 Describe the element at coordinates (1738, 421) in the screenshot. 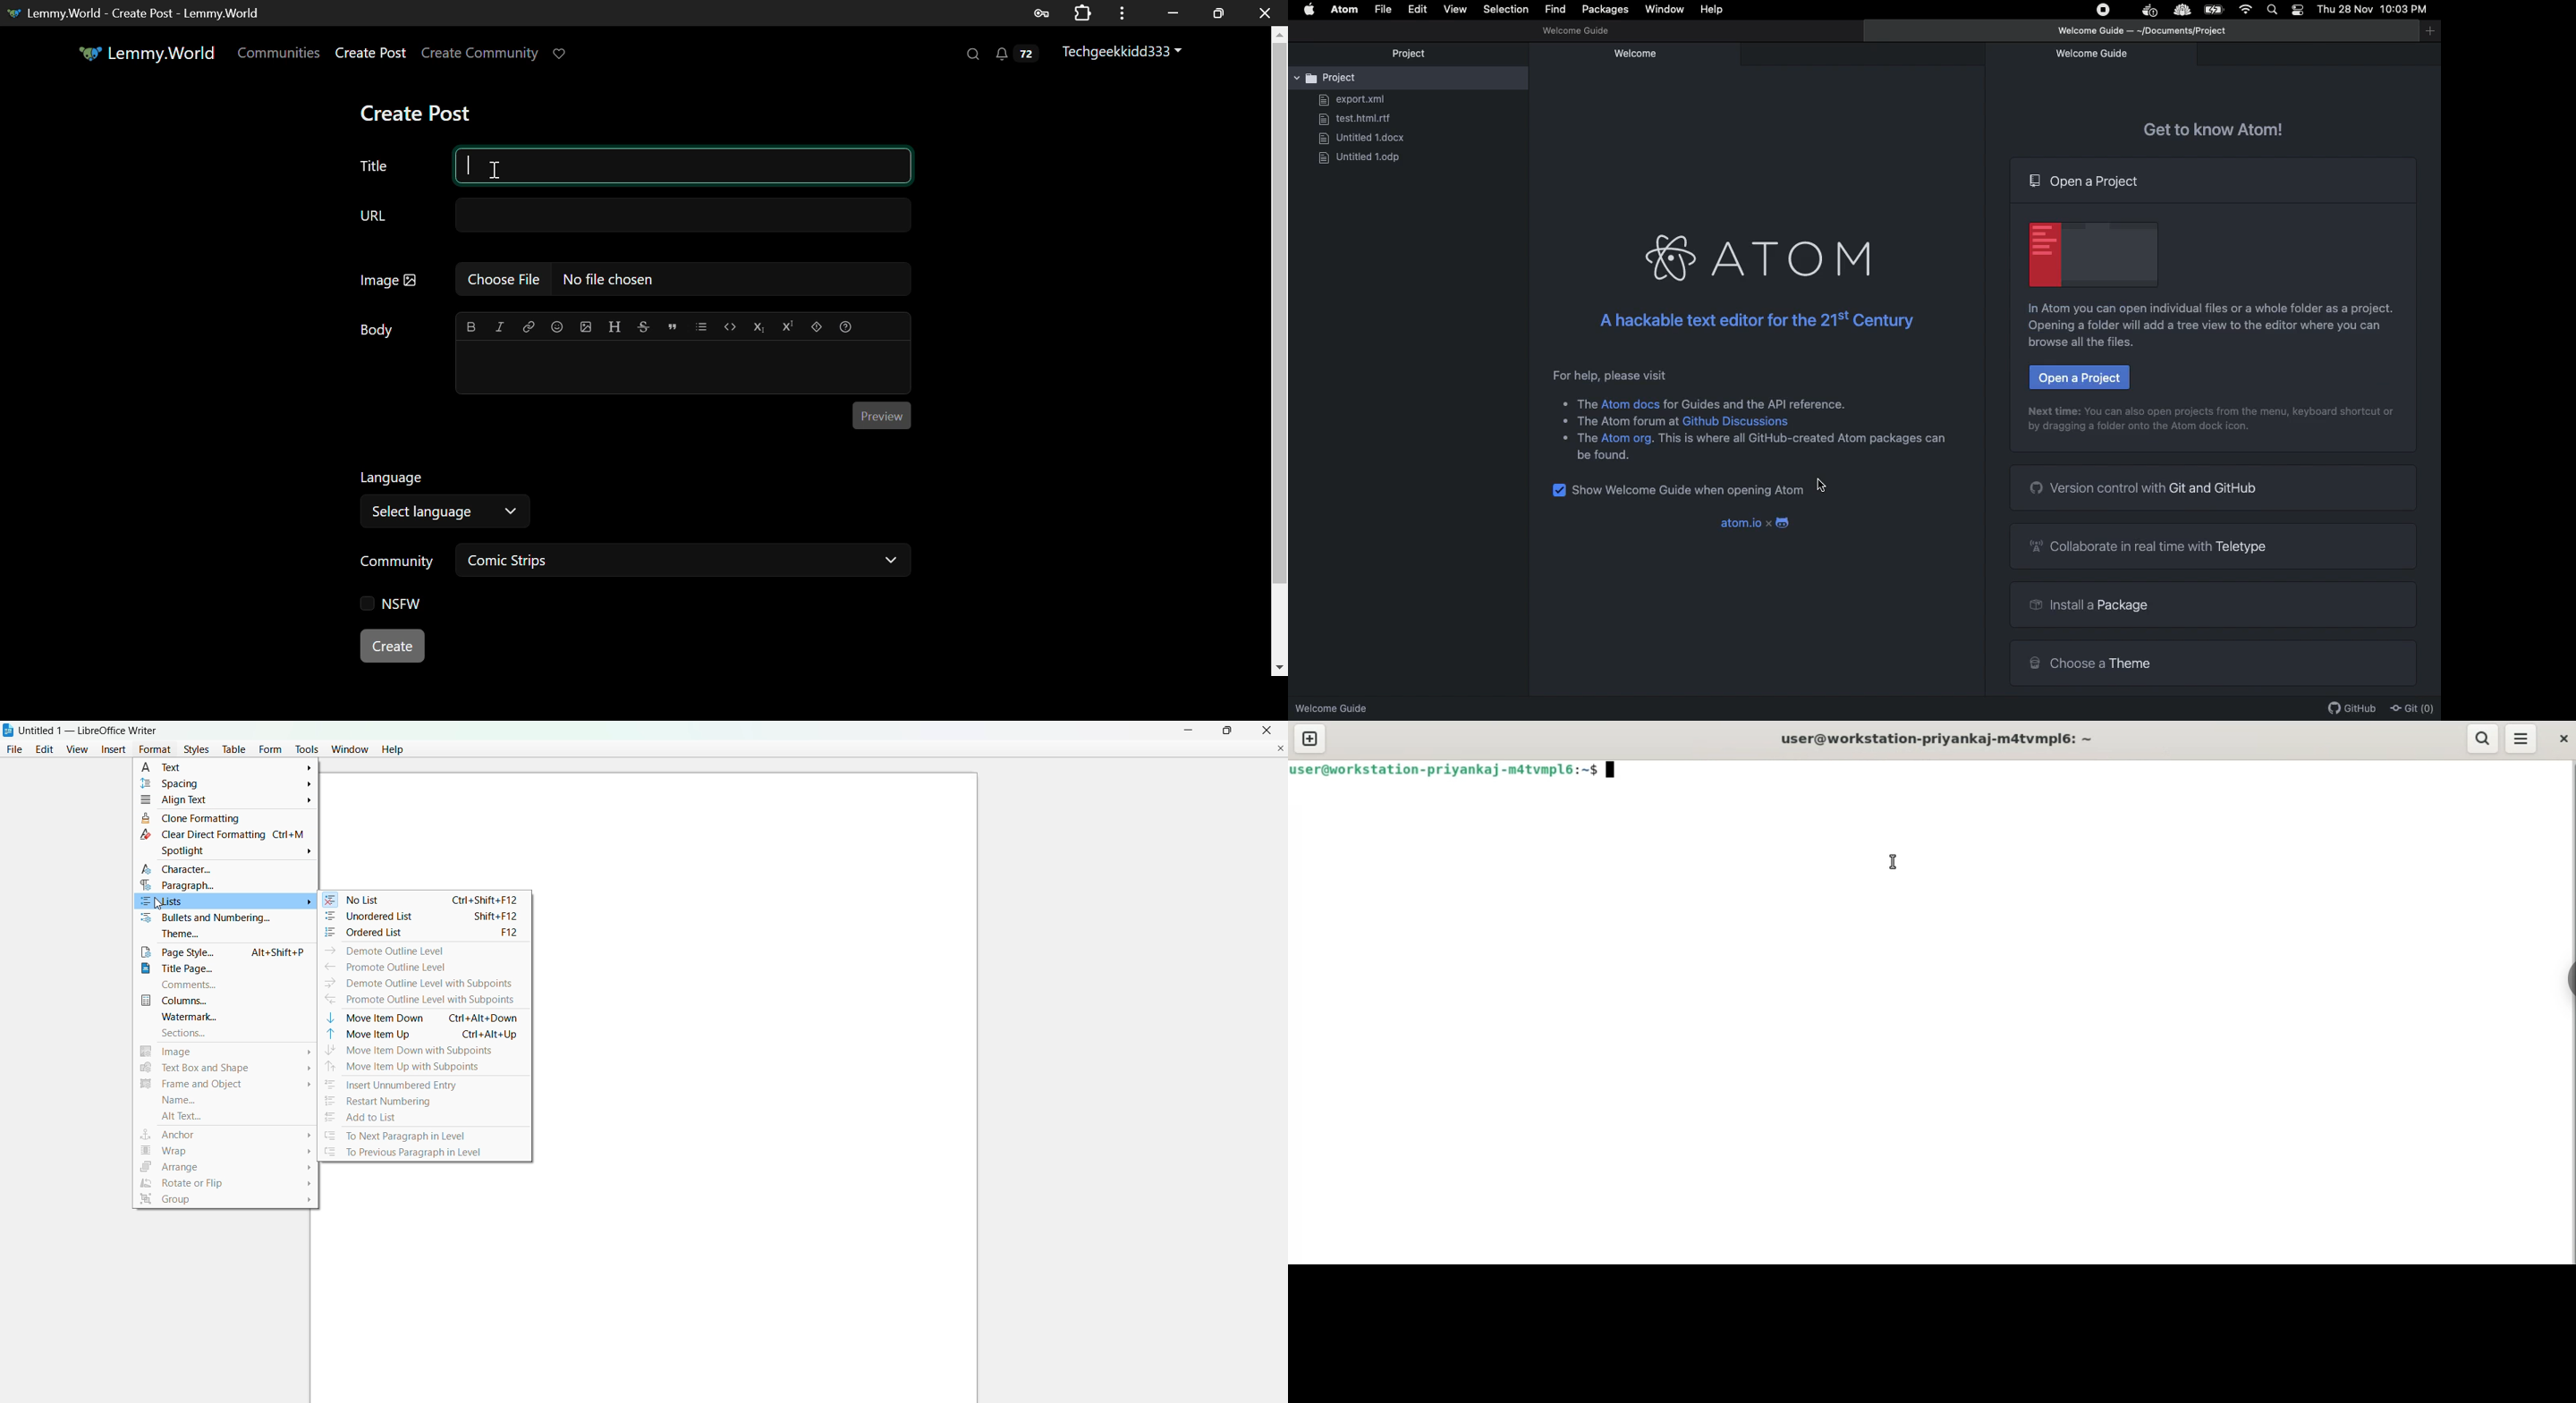

I see `Github Discussion` at that location.